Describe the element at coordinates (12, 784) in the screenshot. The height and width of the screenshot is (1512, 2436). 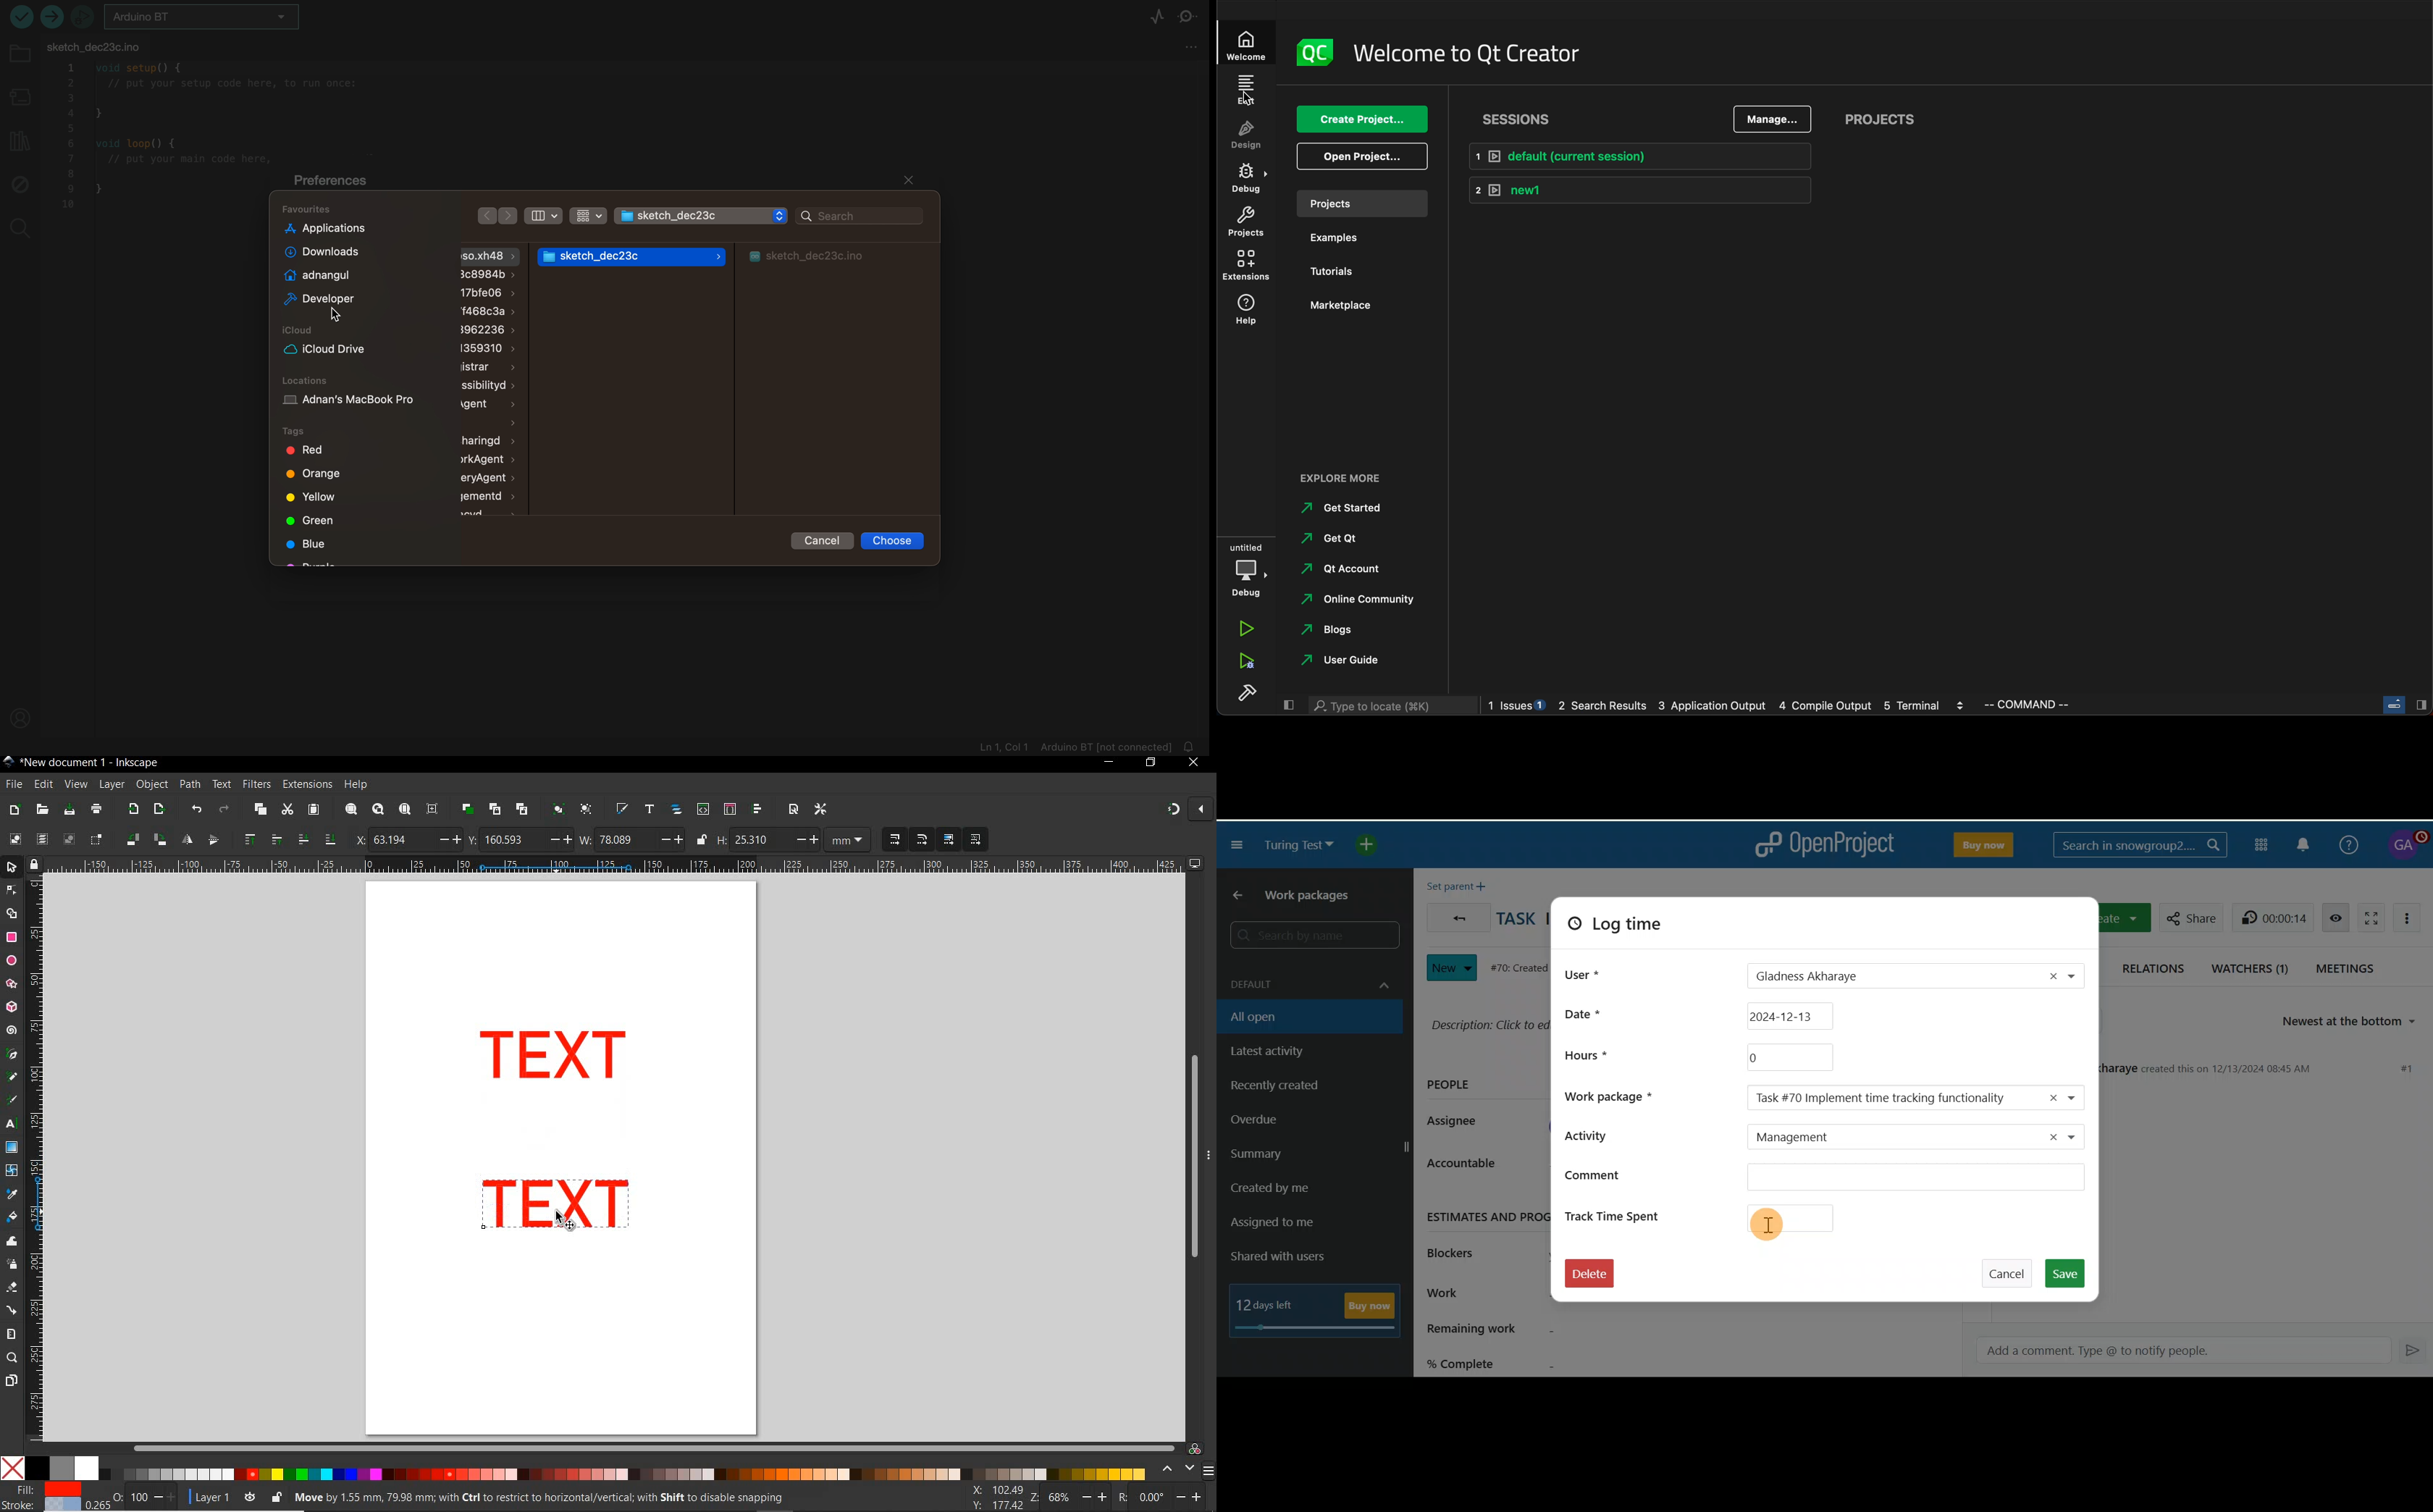
I see `file` at that location.